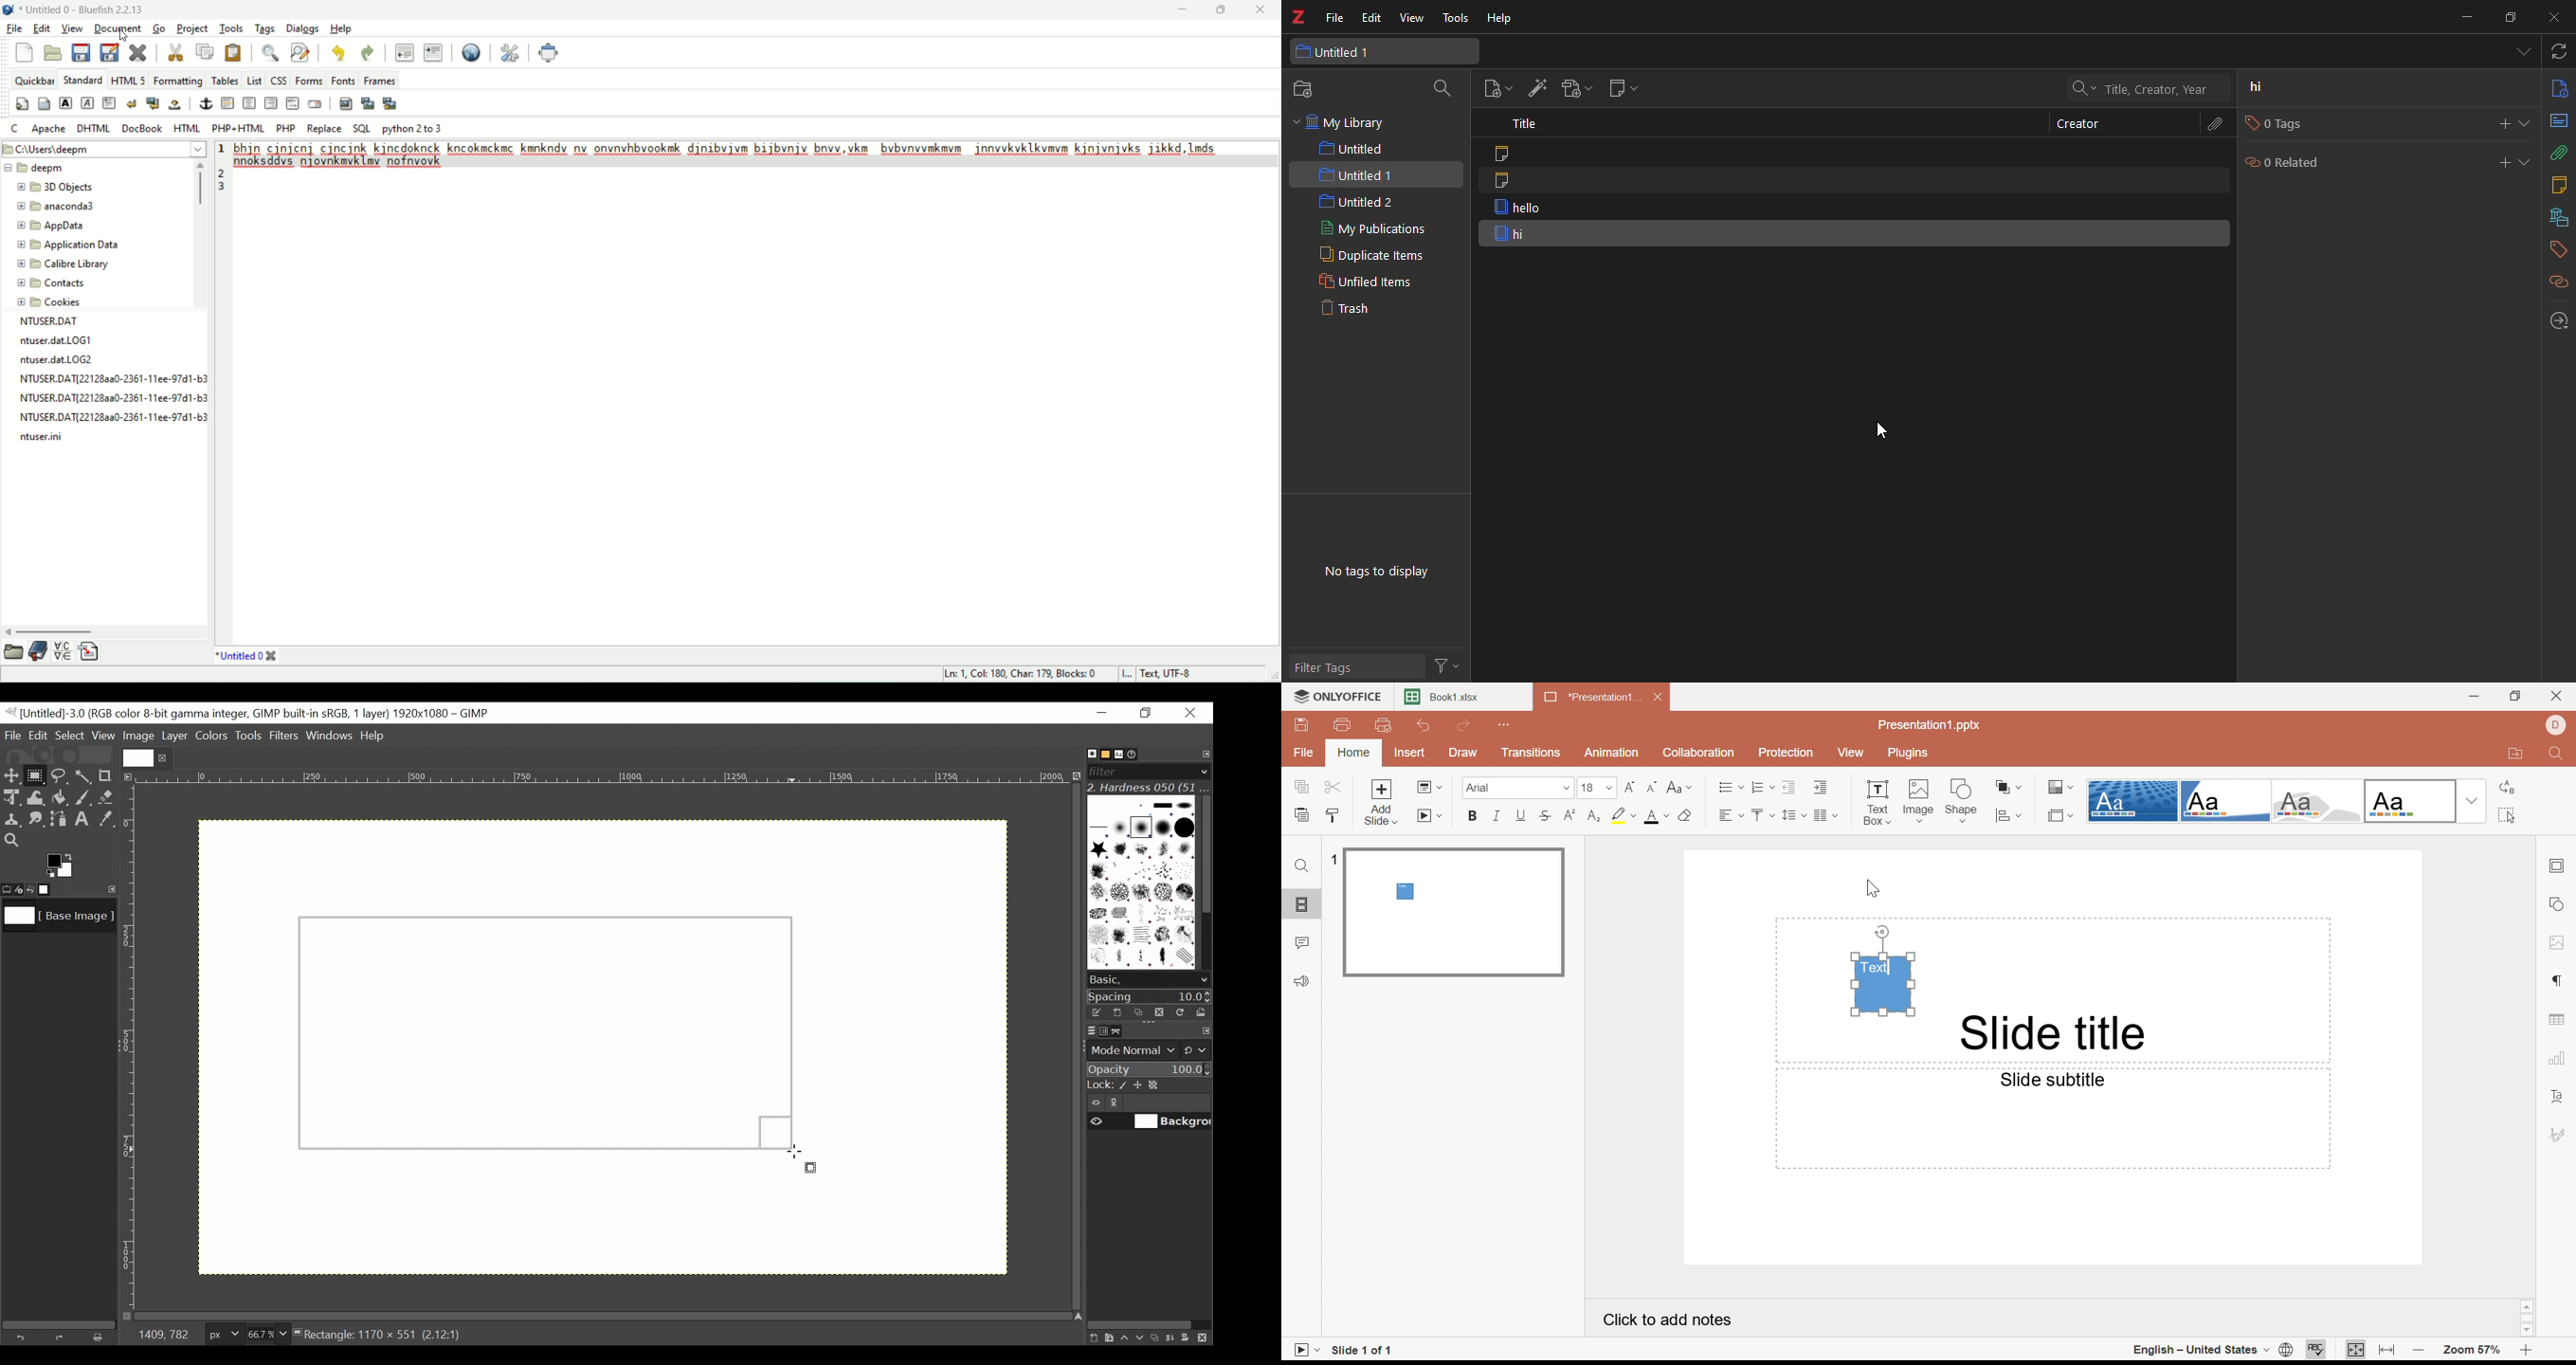 This screenshot has width=2576, height=1372. What do you see at coordinates (130, 1047) in the screenshot?
I see `Vertical Ruler` at bounding box center [130, 1047].